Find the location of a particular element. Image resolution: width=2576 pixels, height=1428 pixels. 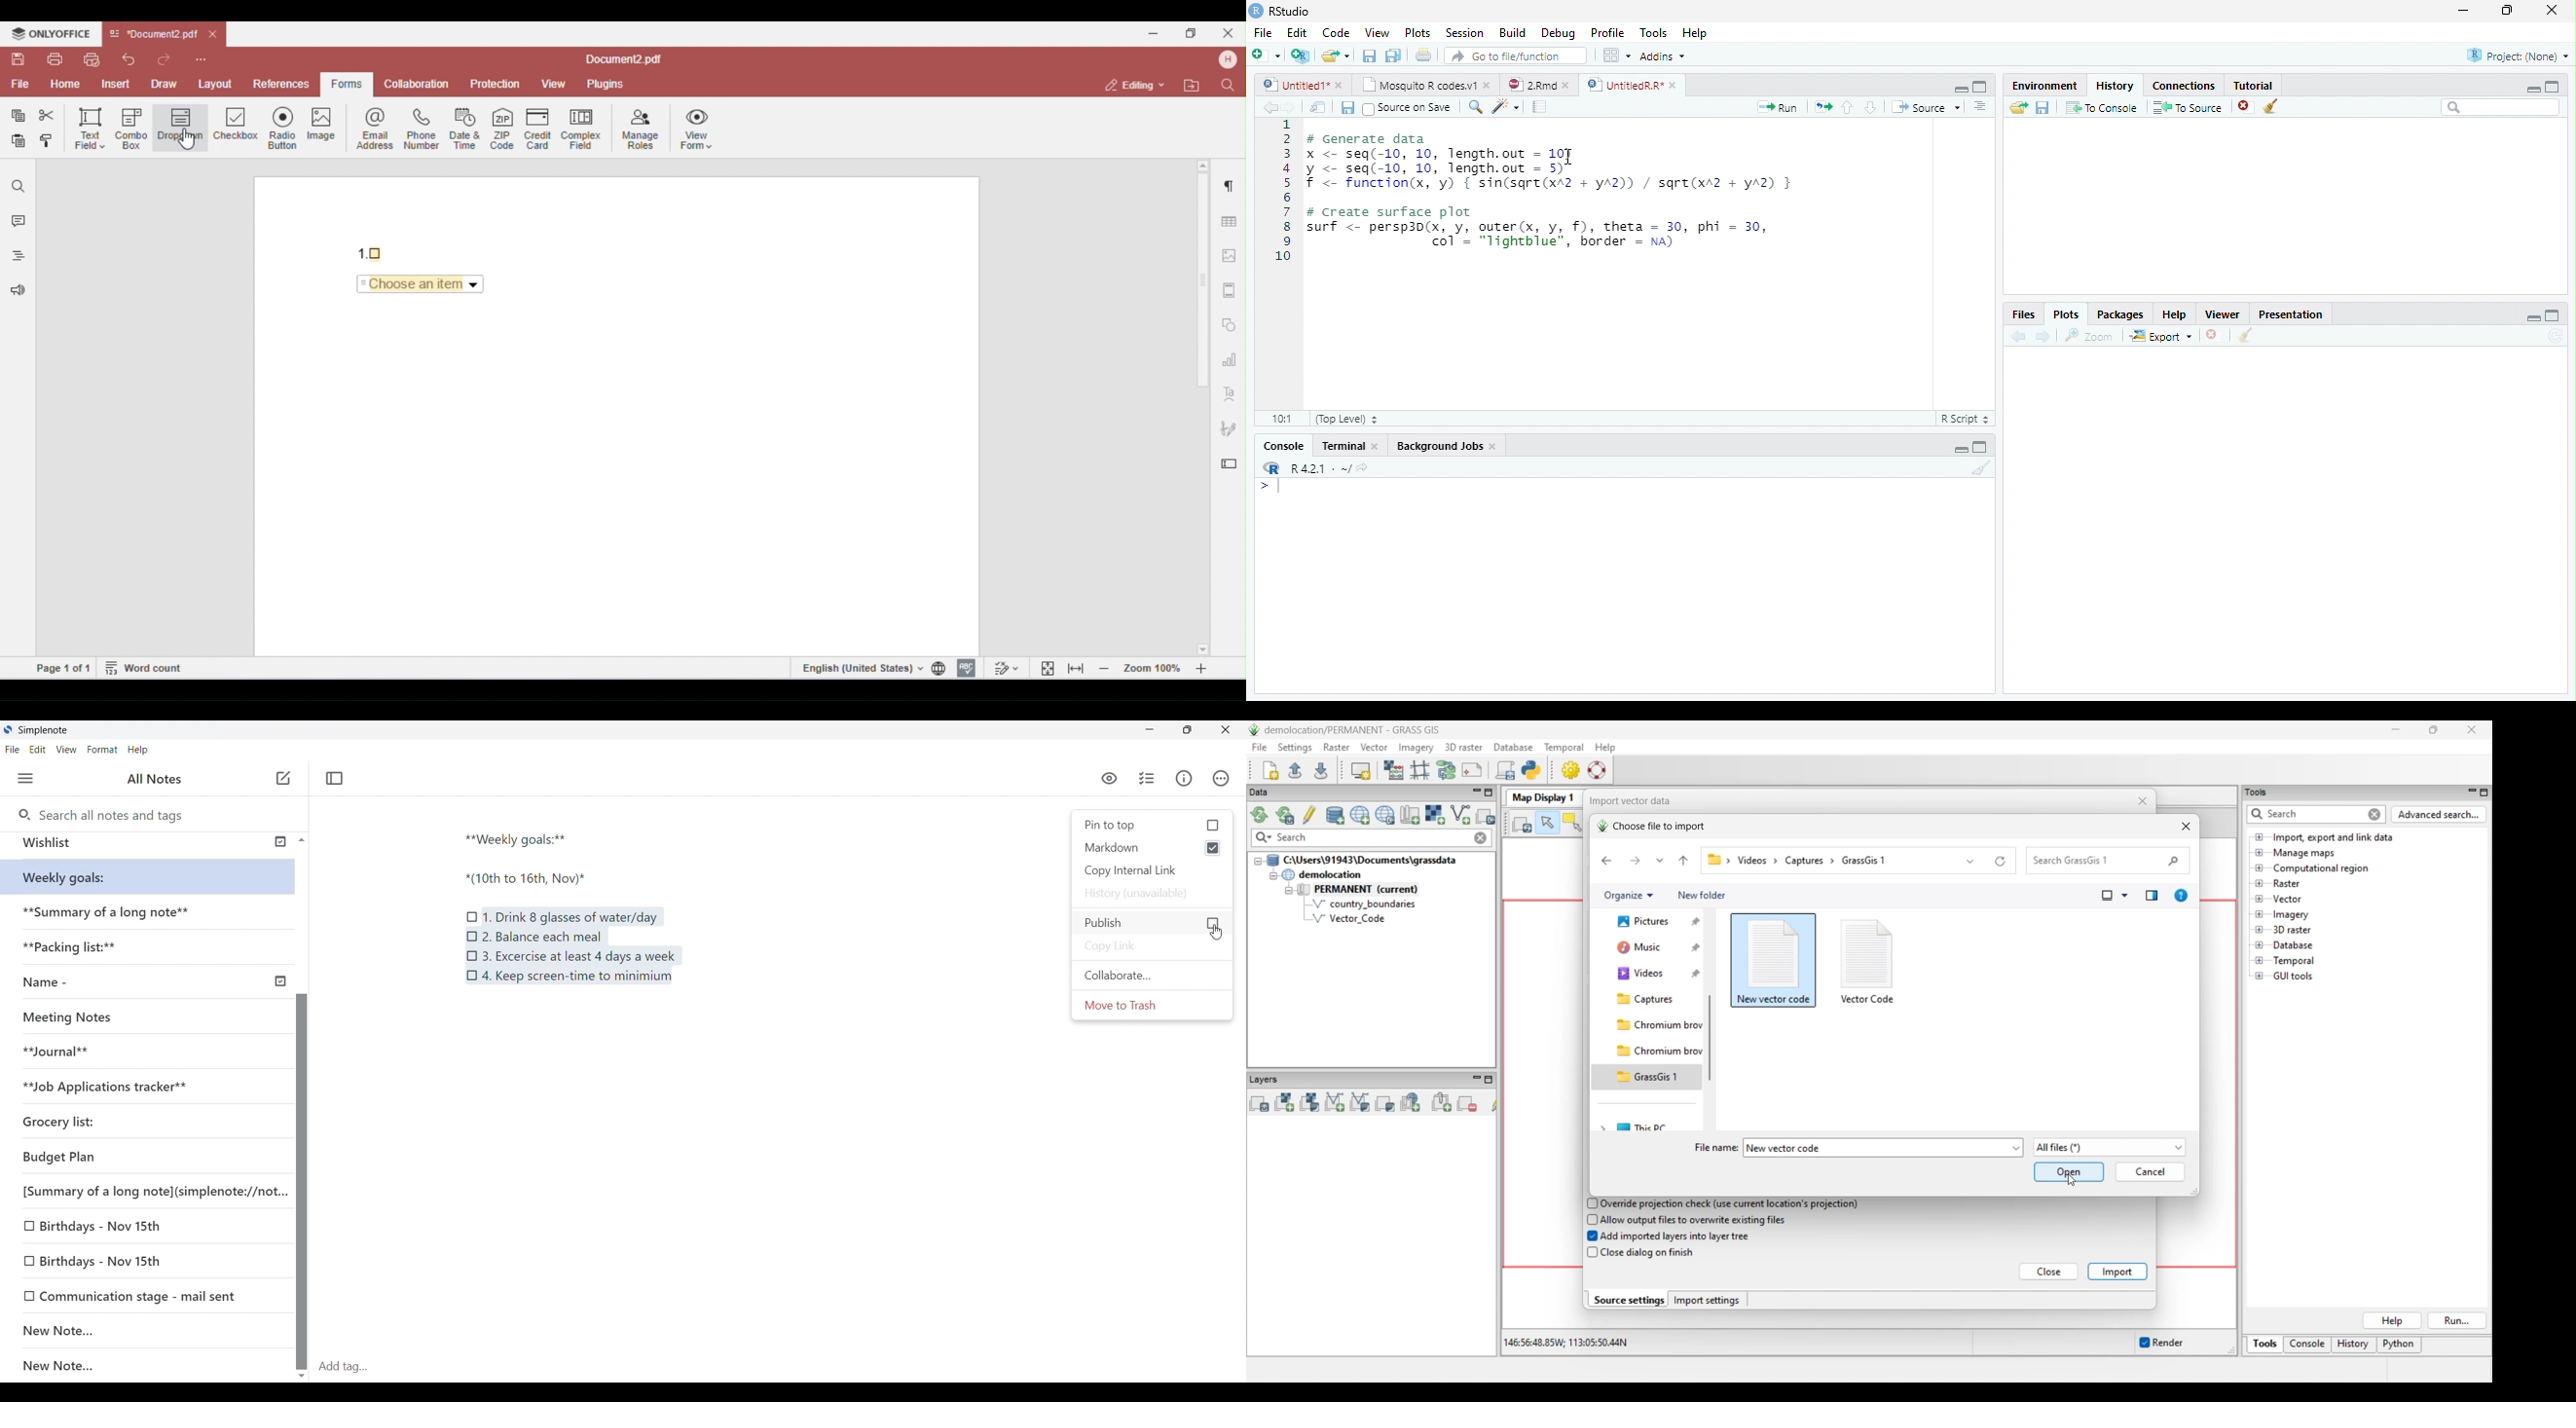

Debug is located at coordinates (1558, 32).